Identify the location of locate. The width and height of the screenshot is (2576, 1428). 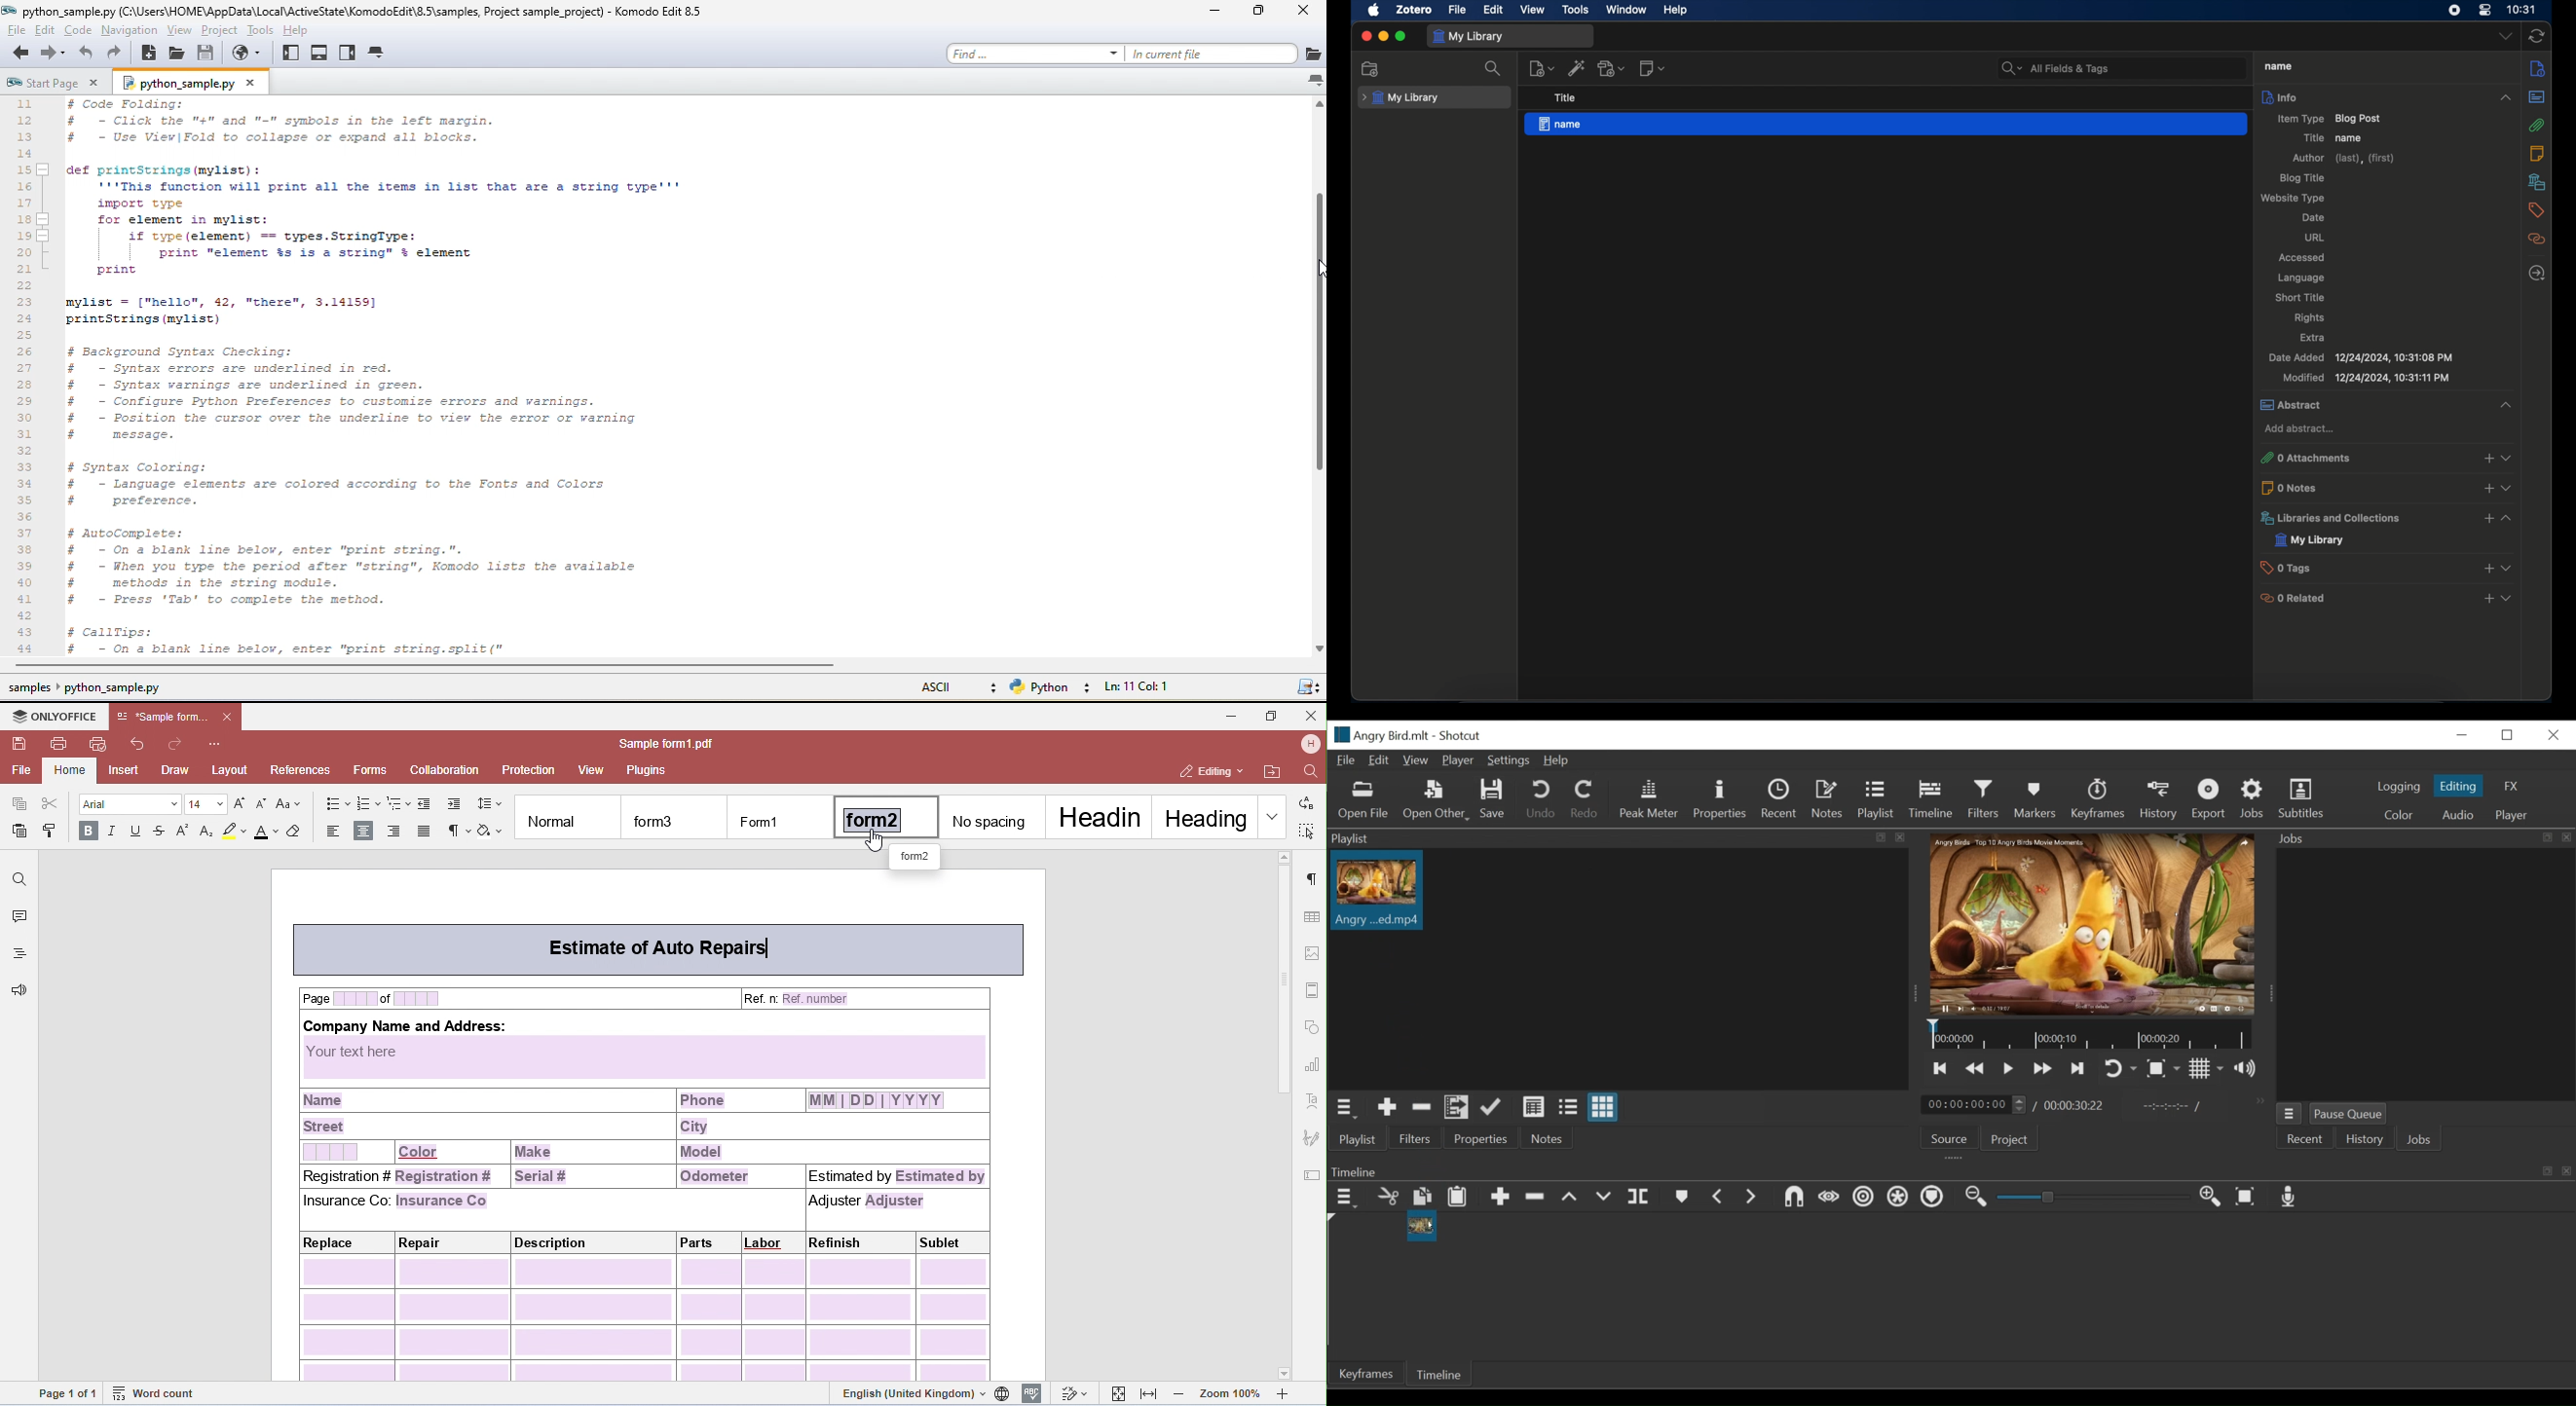
(2536, 273).